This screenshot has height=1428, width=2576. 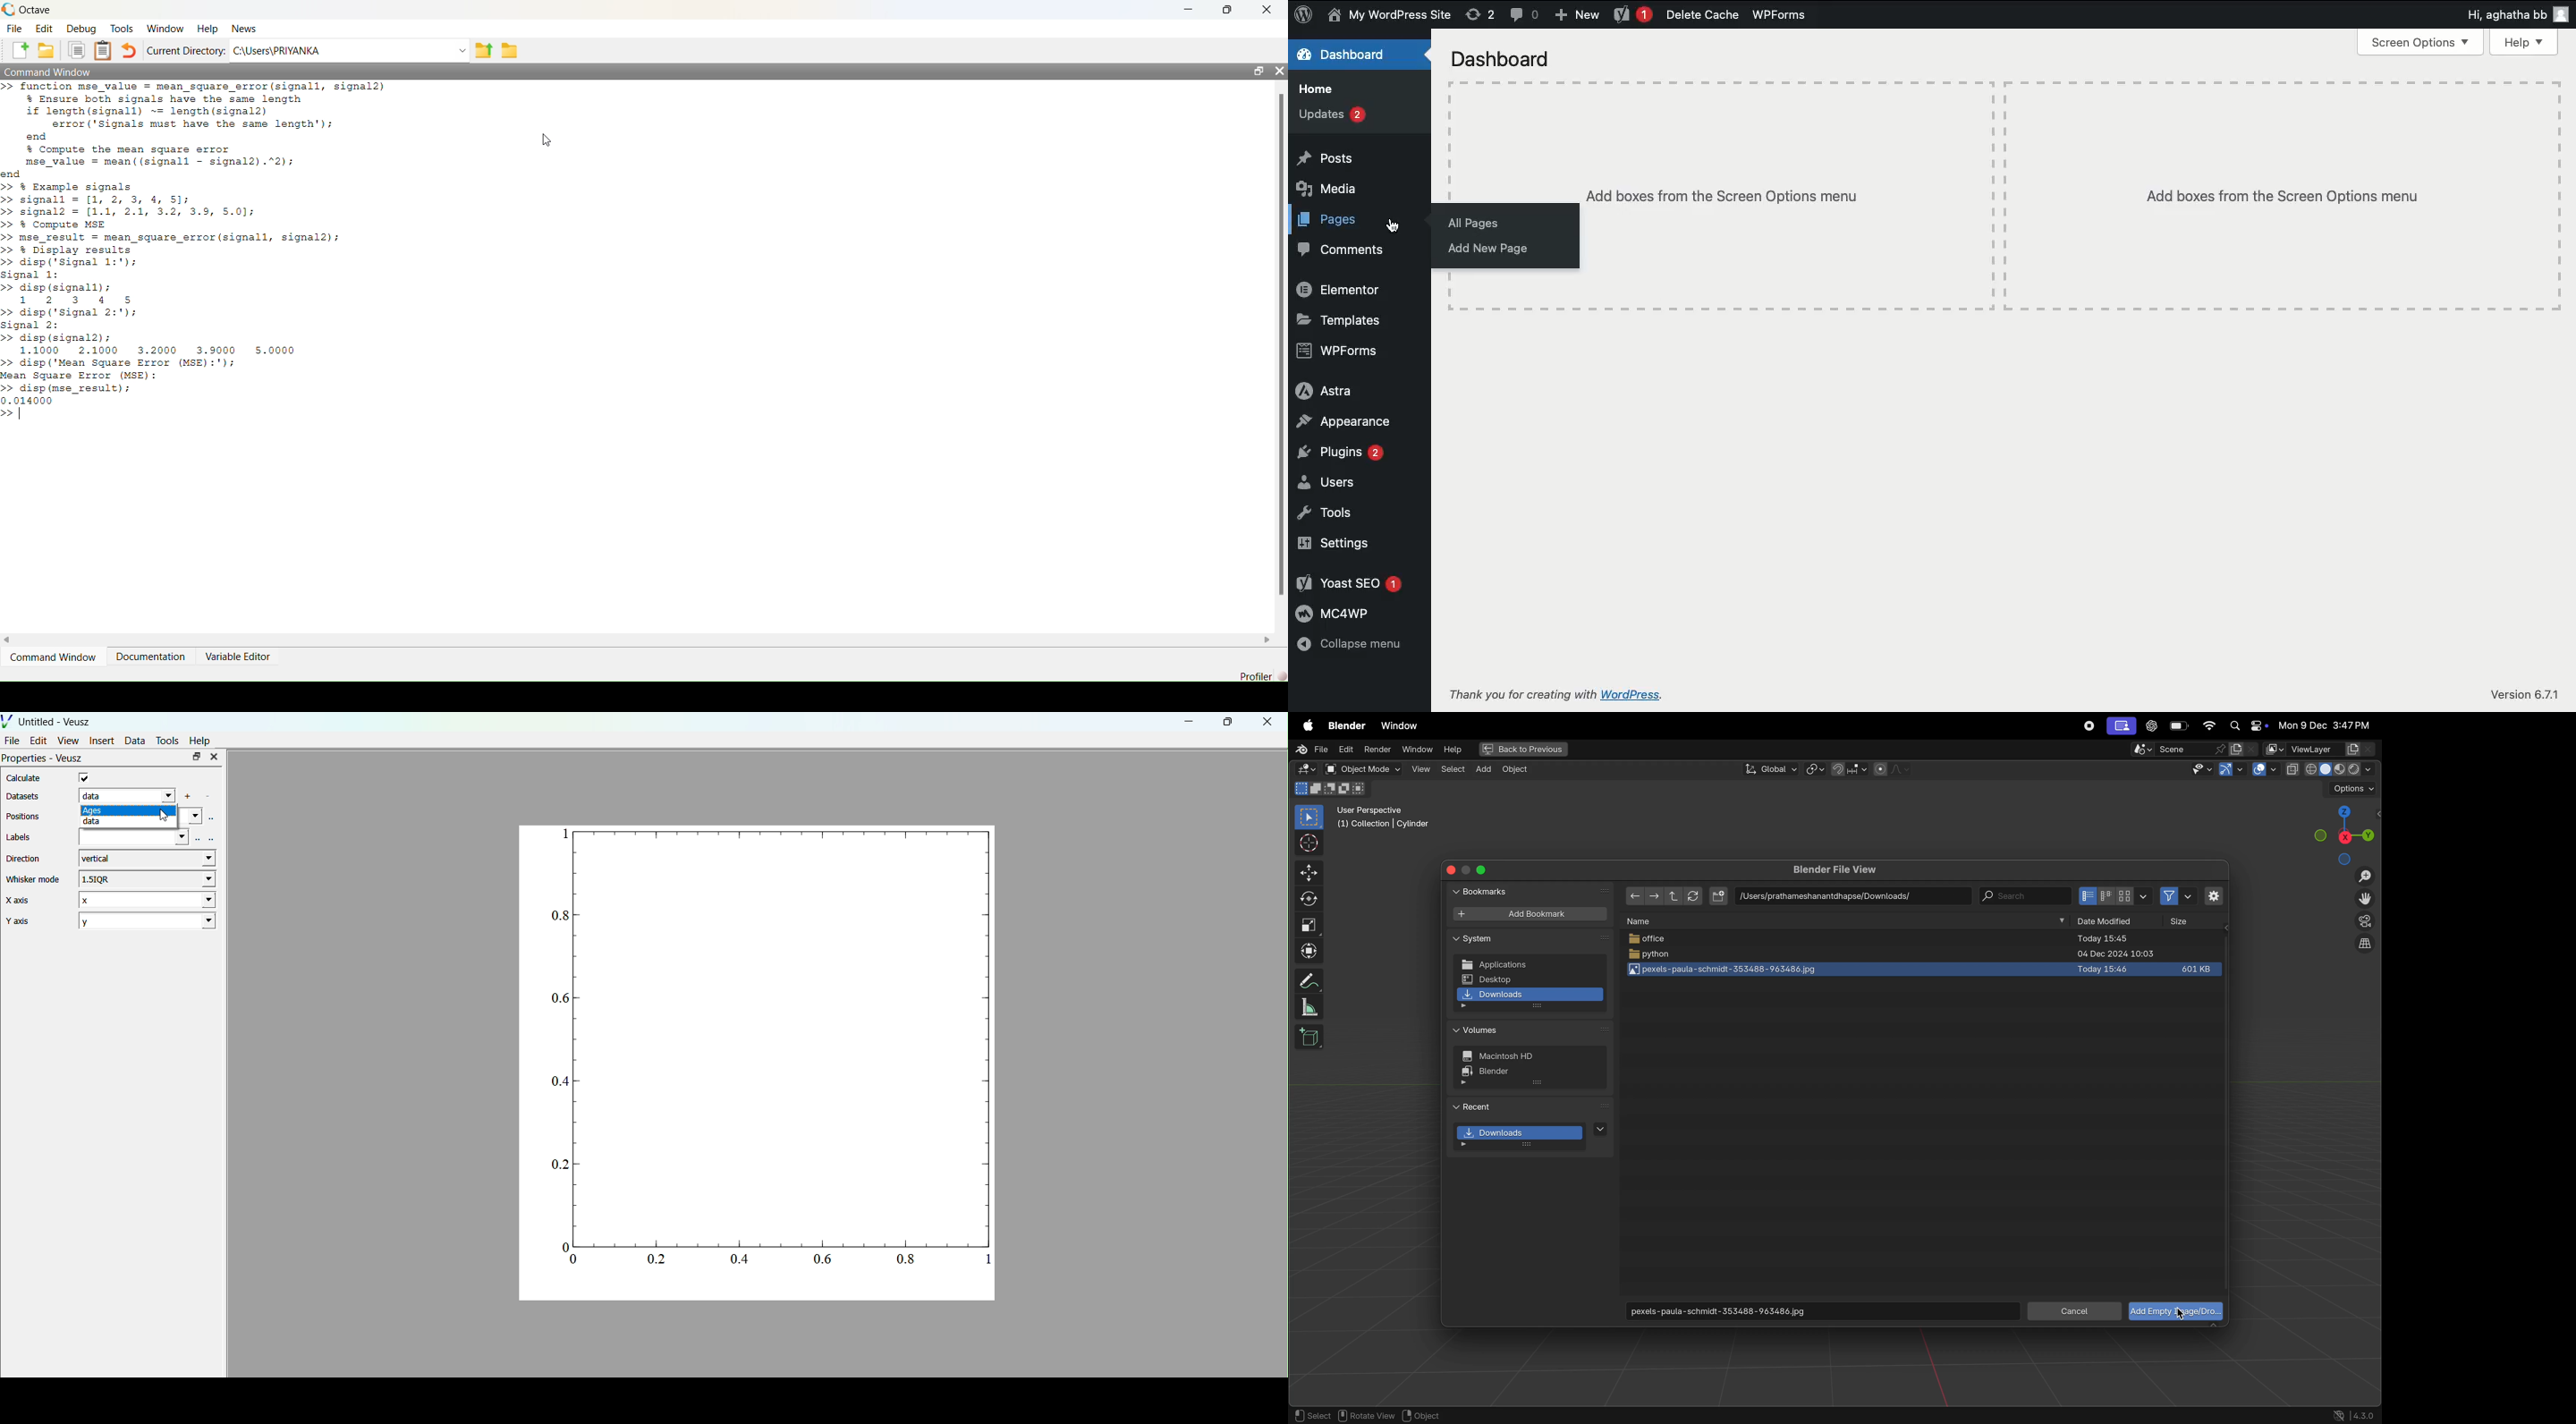 What do you see at coordinates (1339, 453) in the screenshot?
I see `Plugins` at bounding box center [1339, 453].